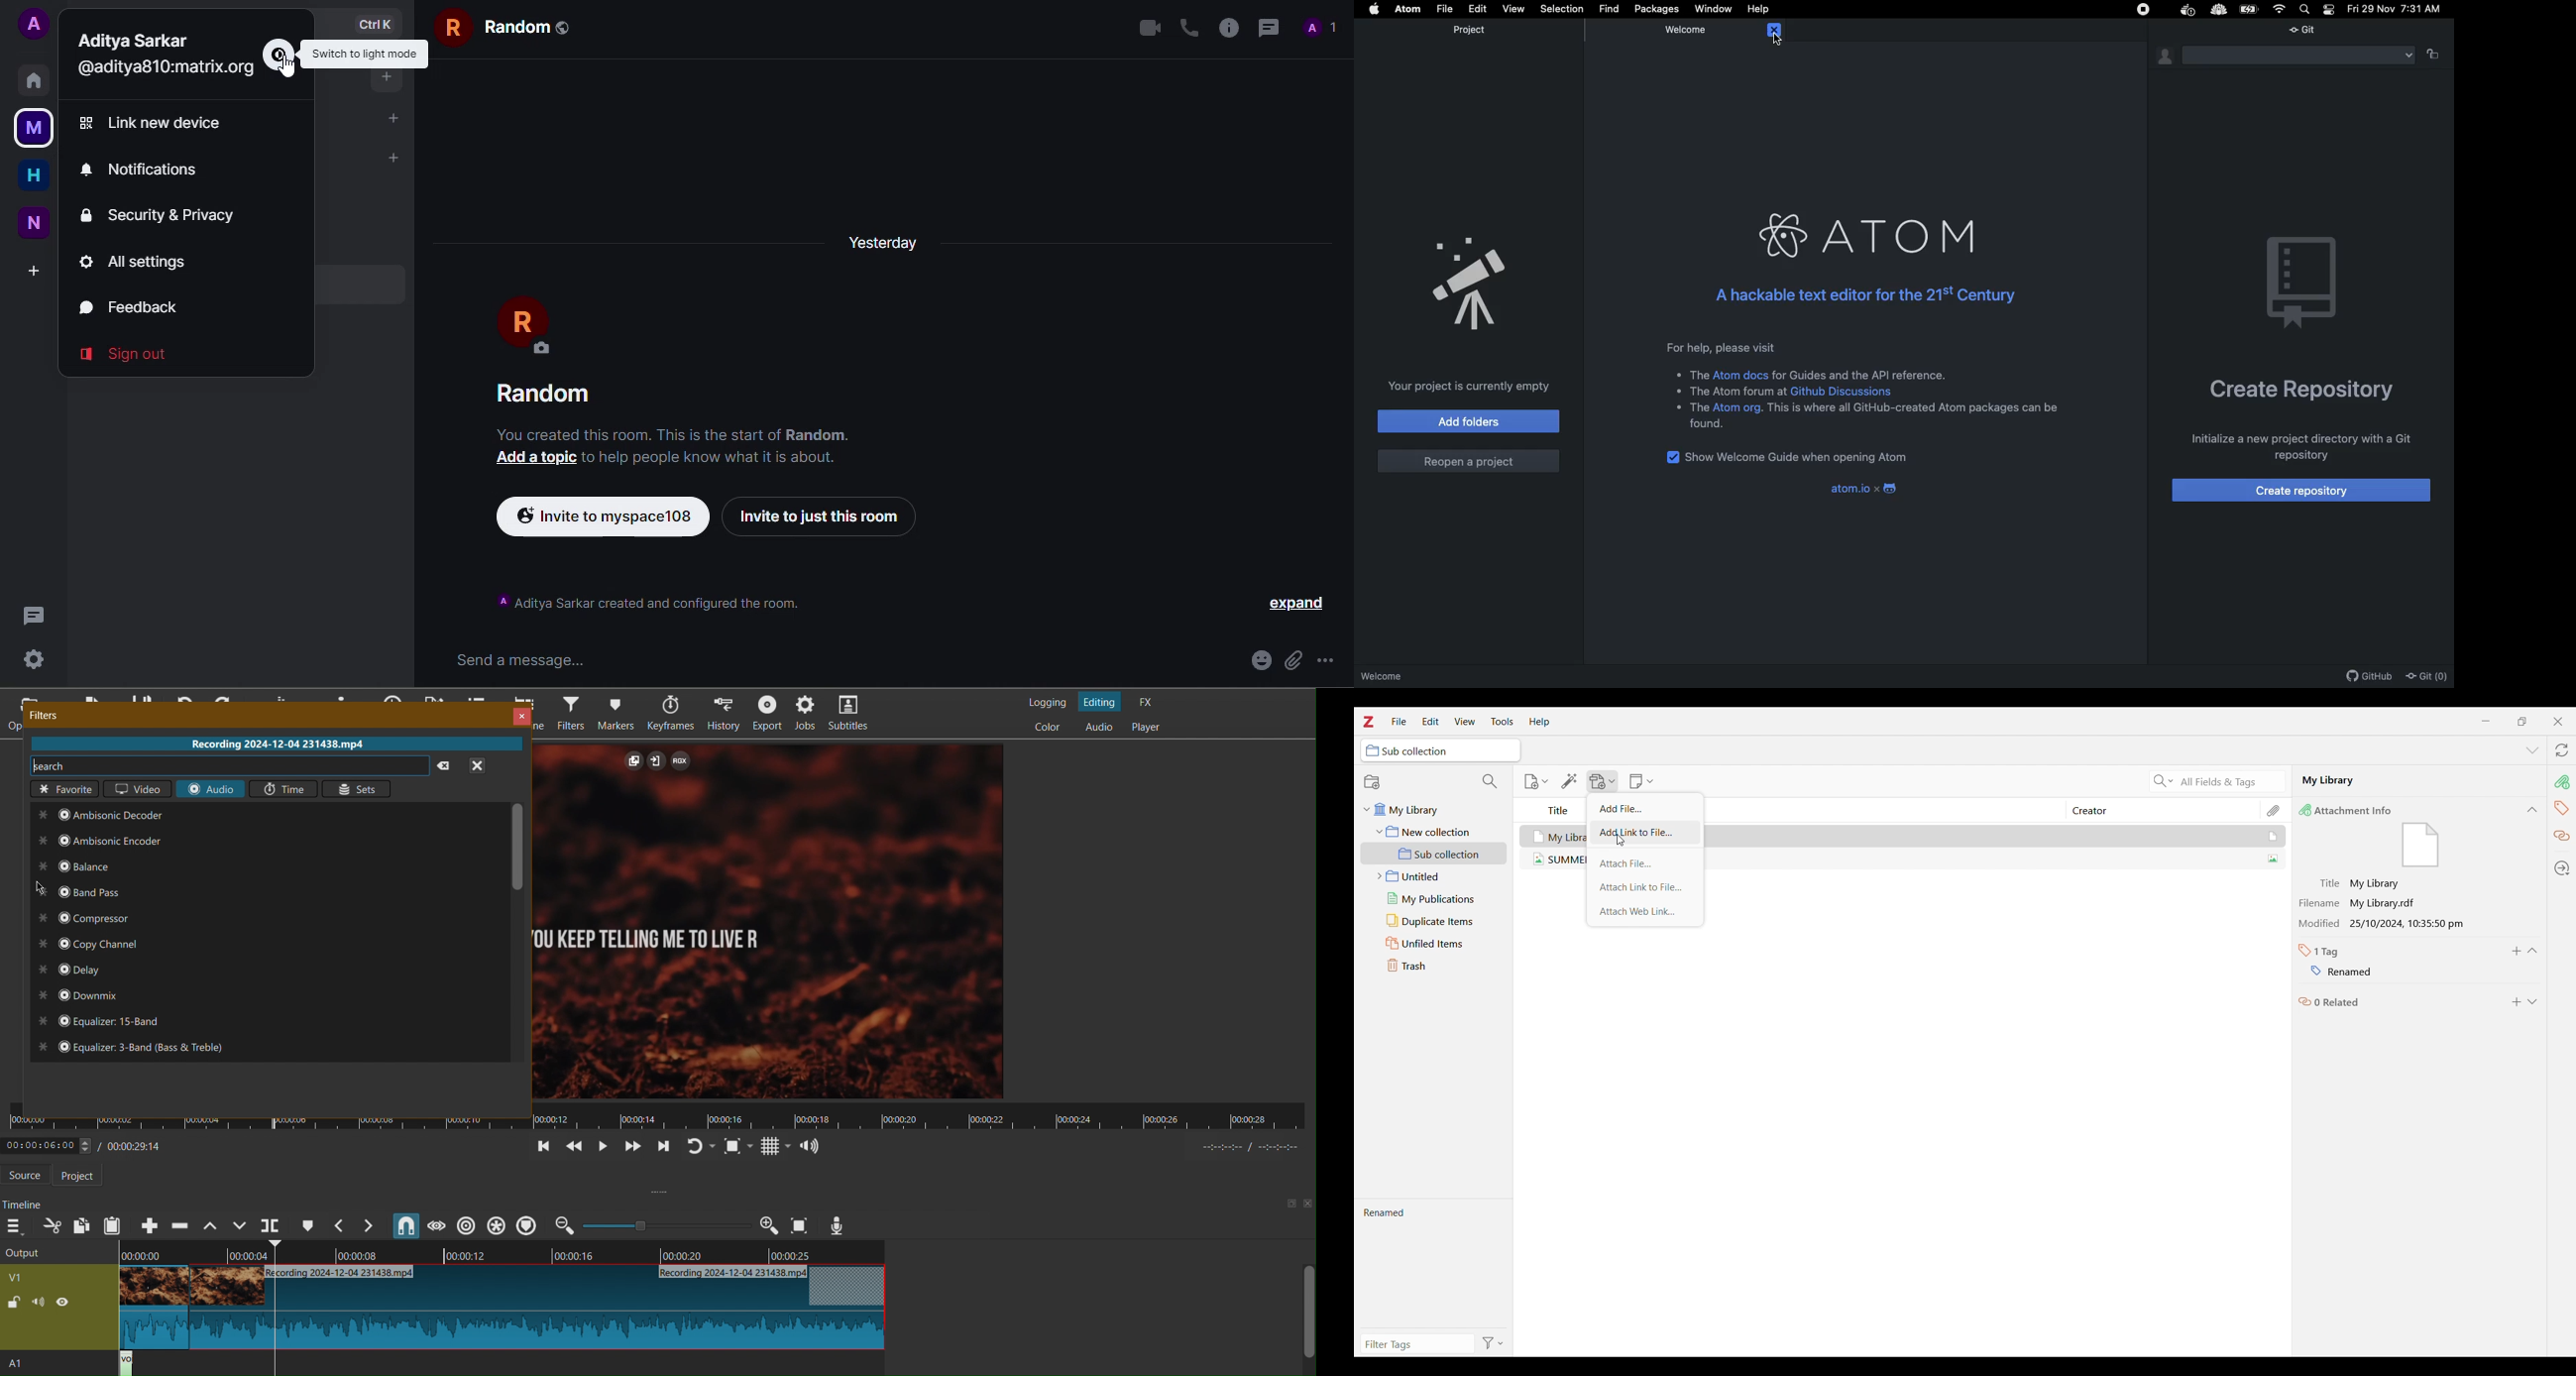  What do you see at coordinates (90, 1143) in the screenshot?
I see `Timestamp` at bounding box center [90, 1143].